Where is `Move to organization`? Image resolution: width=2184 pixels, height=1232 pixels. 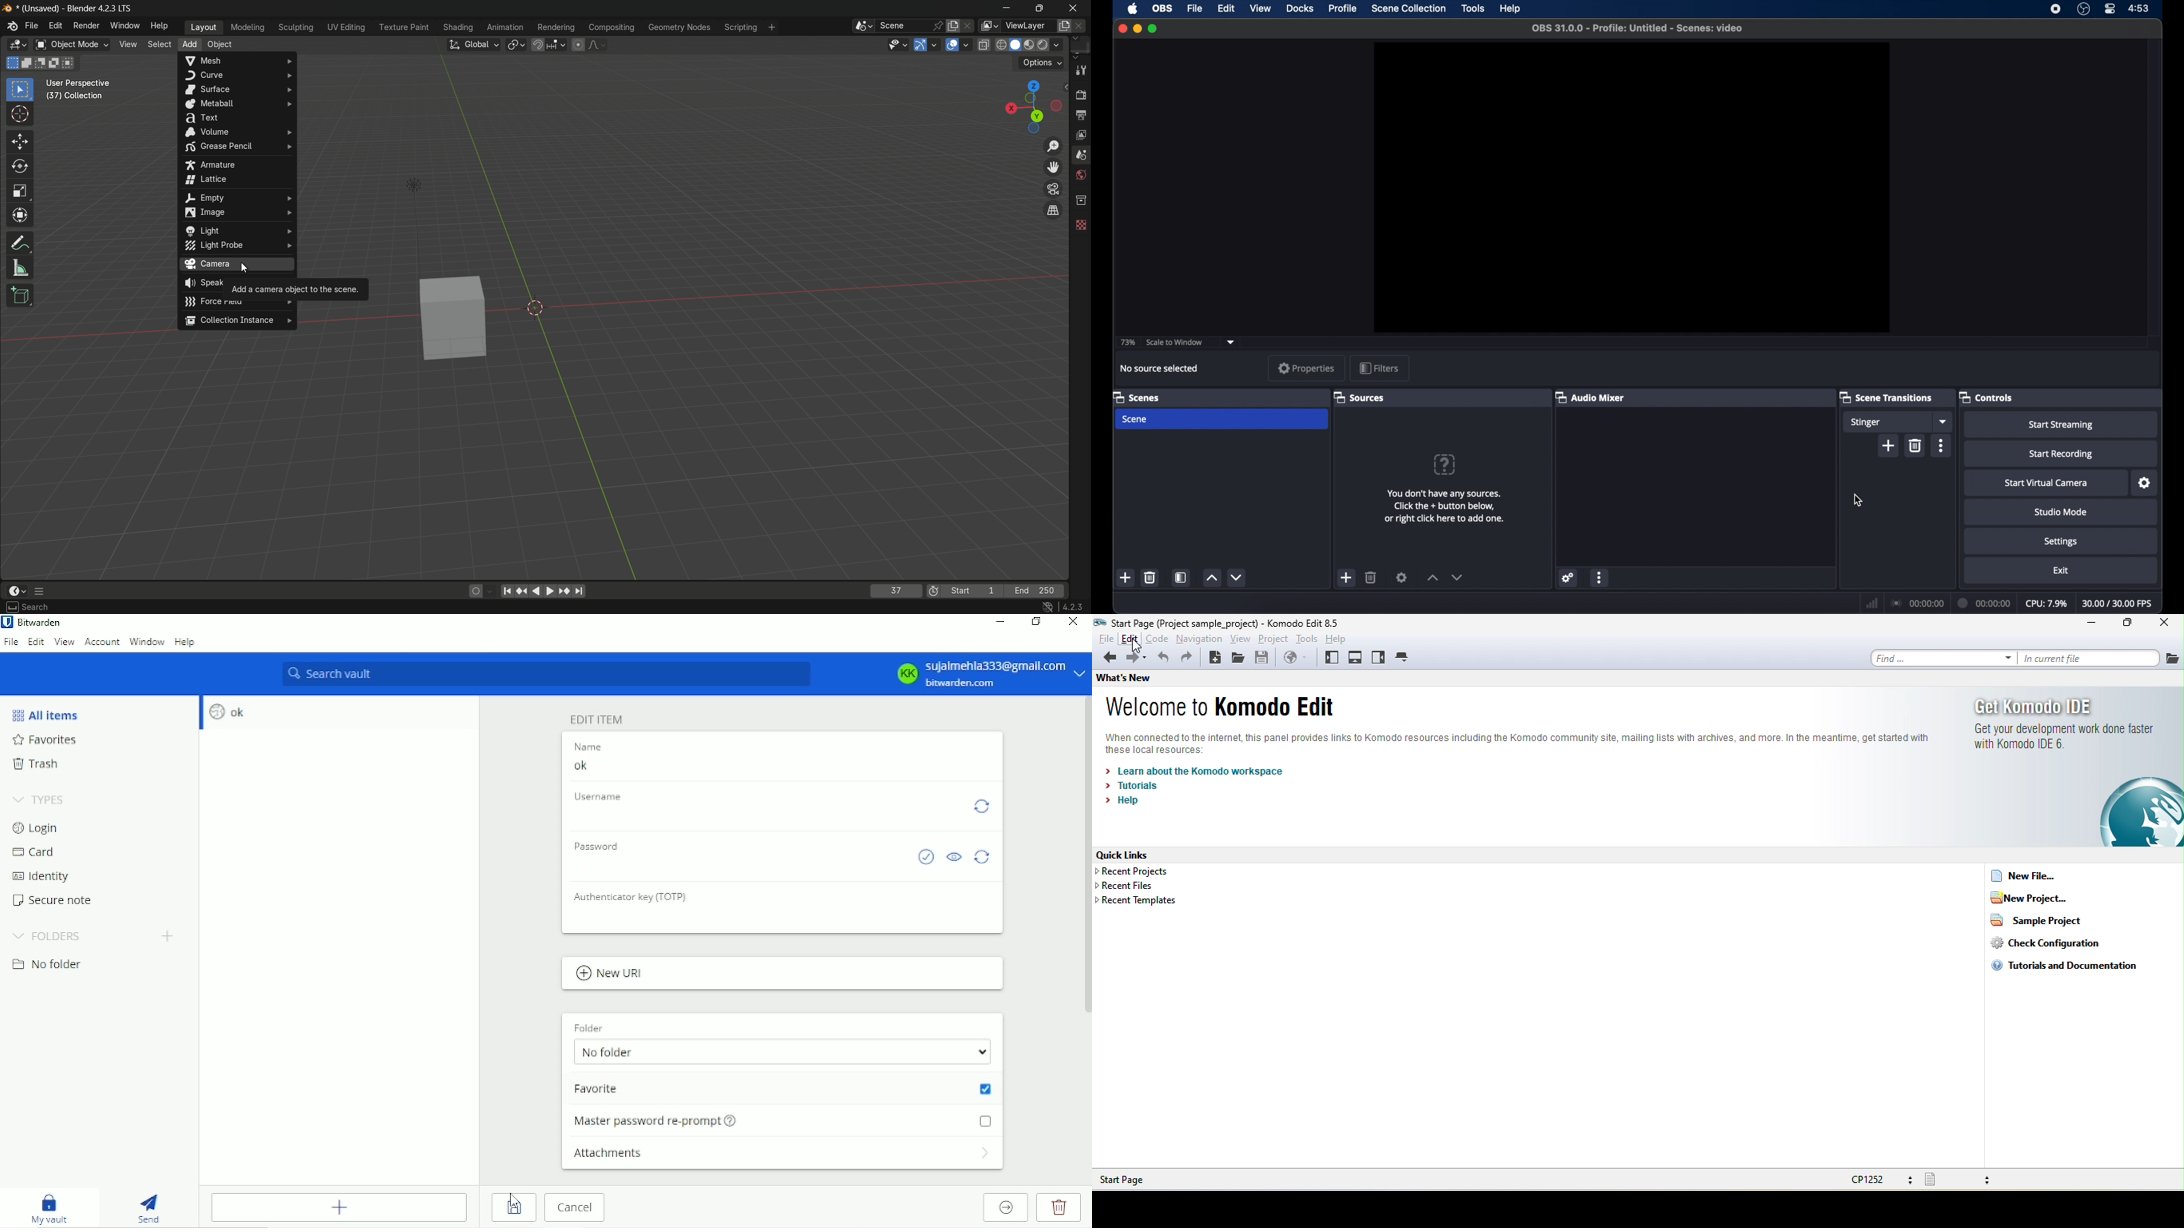
Move to organization is located at coordinates (1005, 1208).